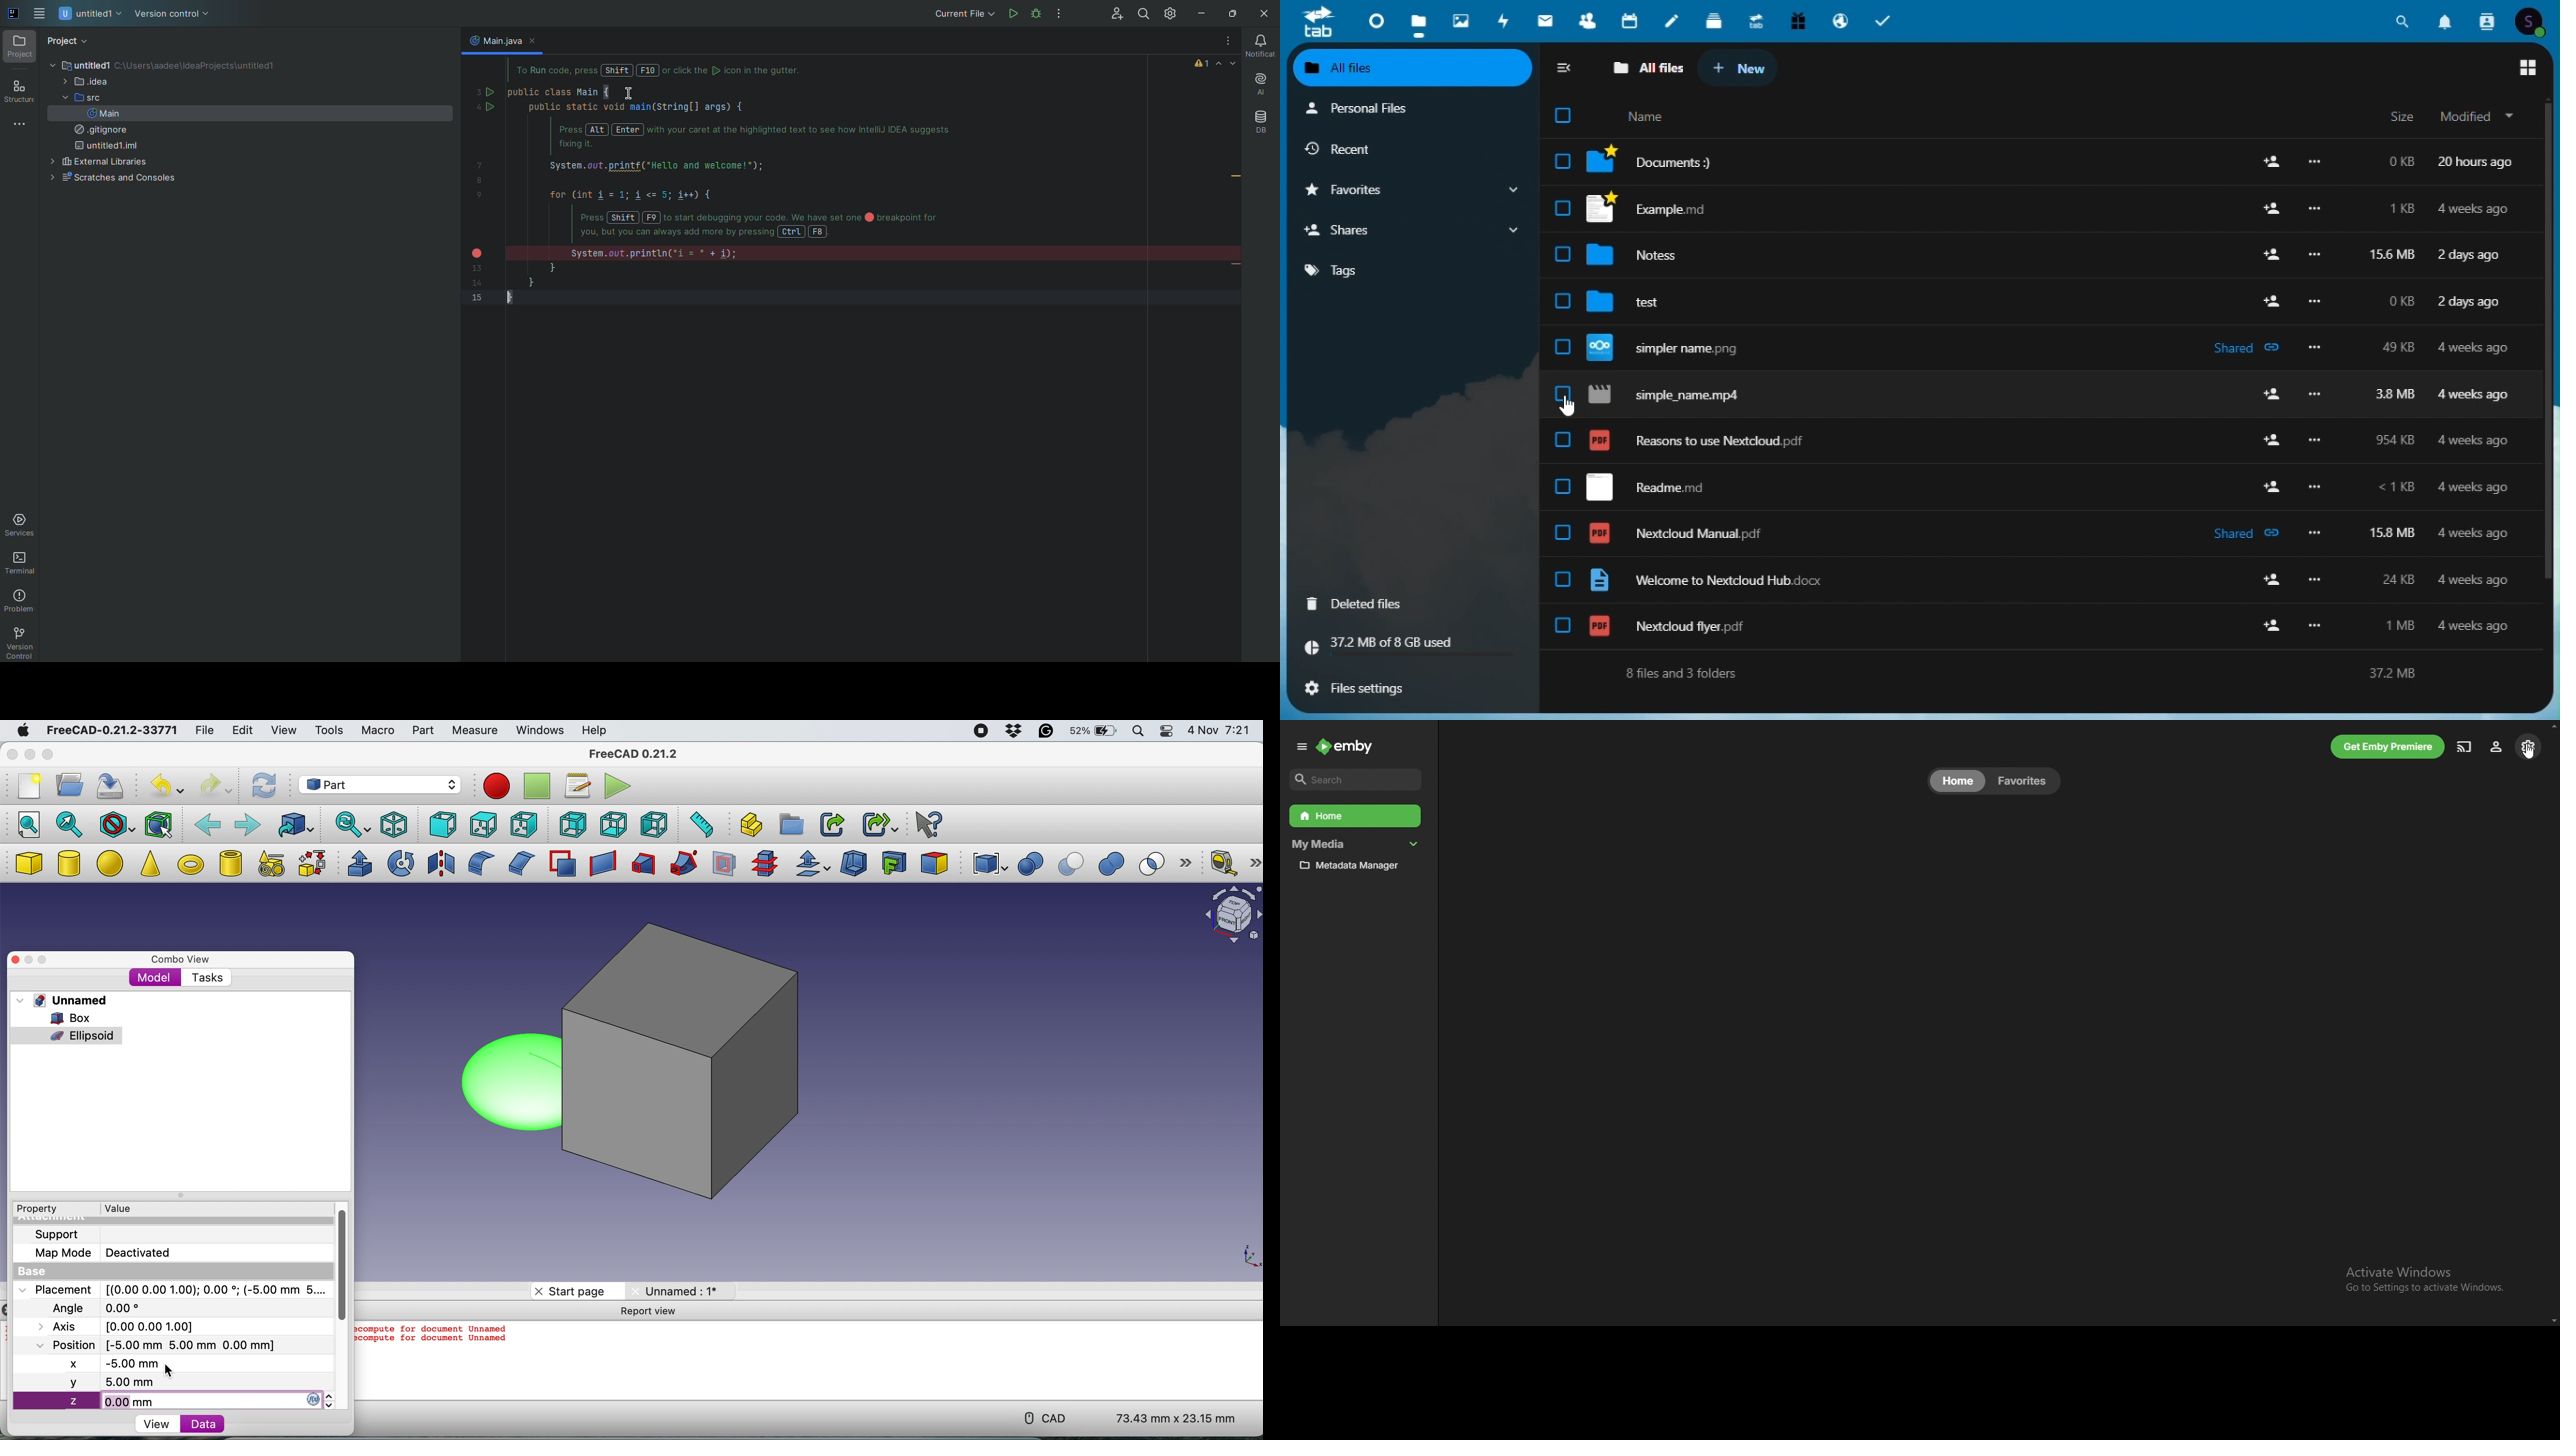  Describe the element at coordinates (2034, 208) in the screenshot. I see `Example` at that location.